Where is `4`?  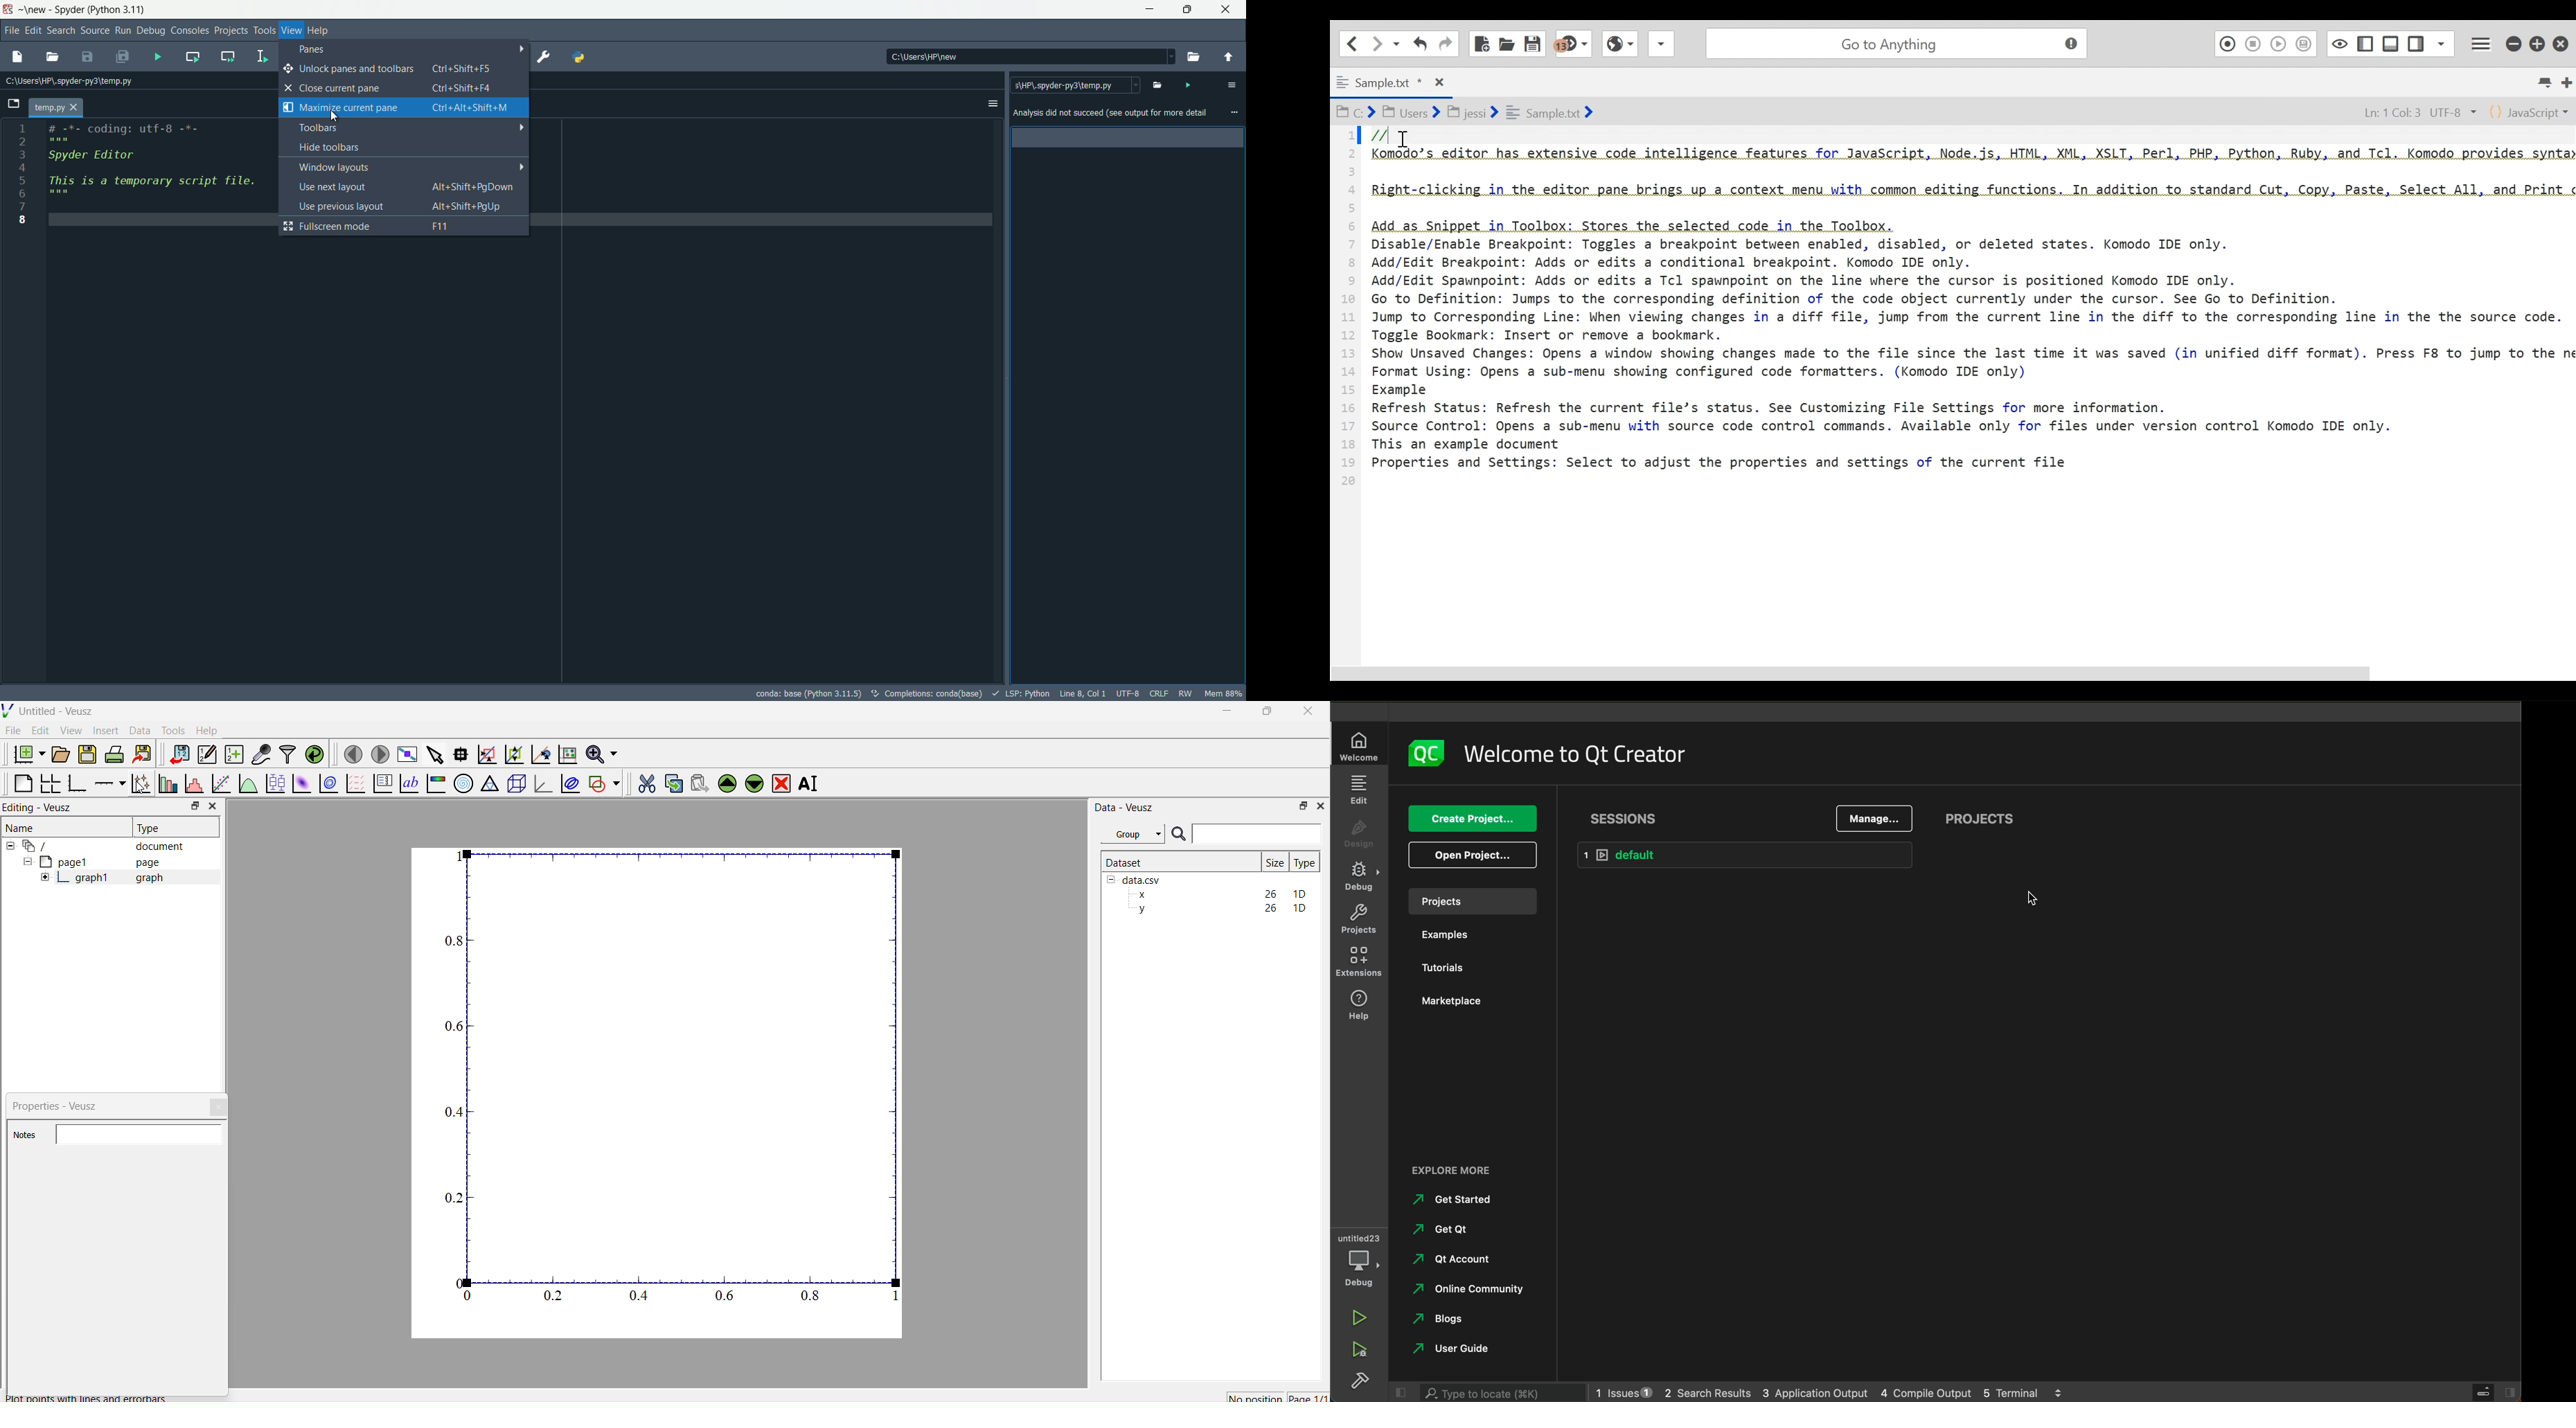 4 is located at coordinates (25, 169).